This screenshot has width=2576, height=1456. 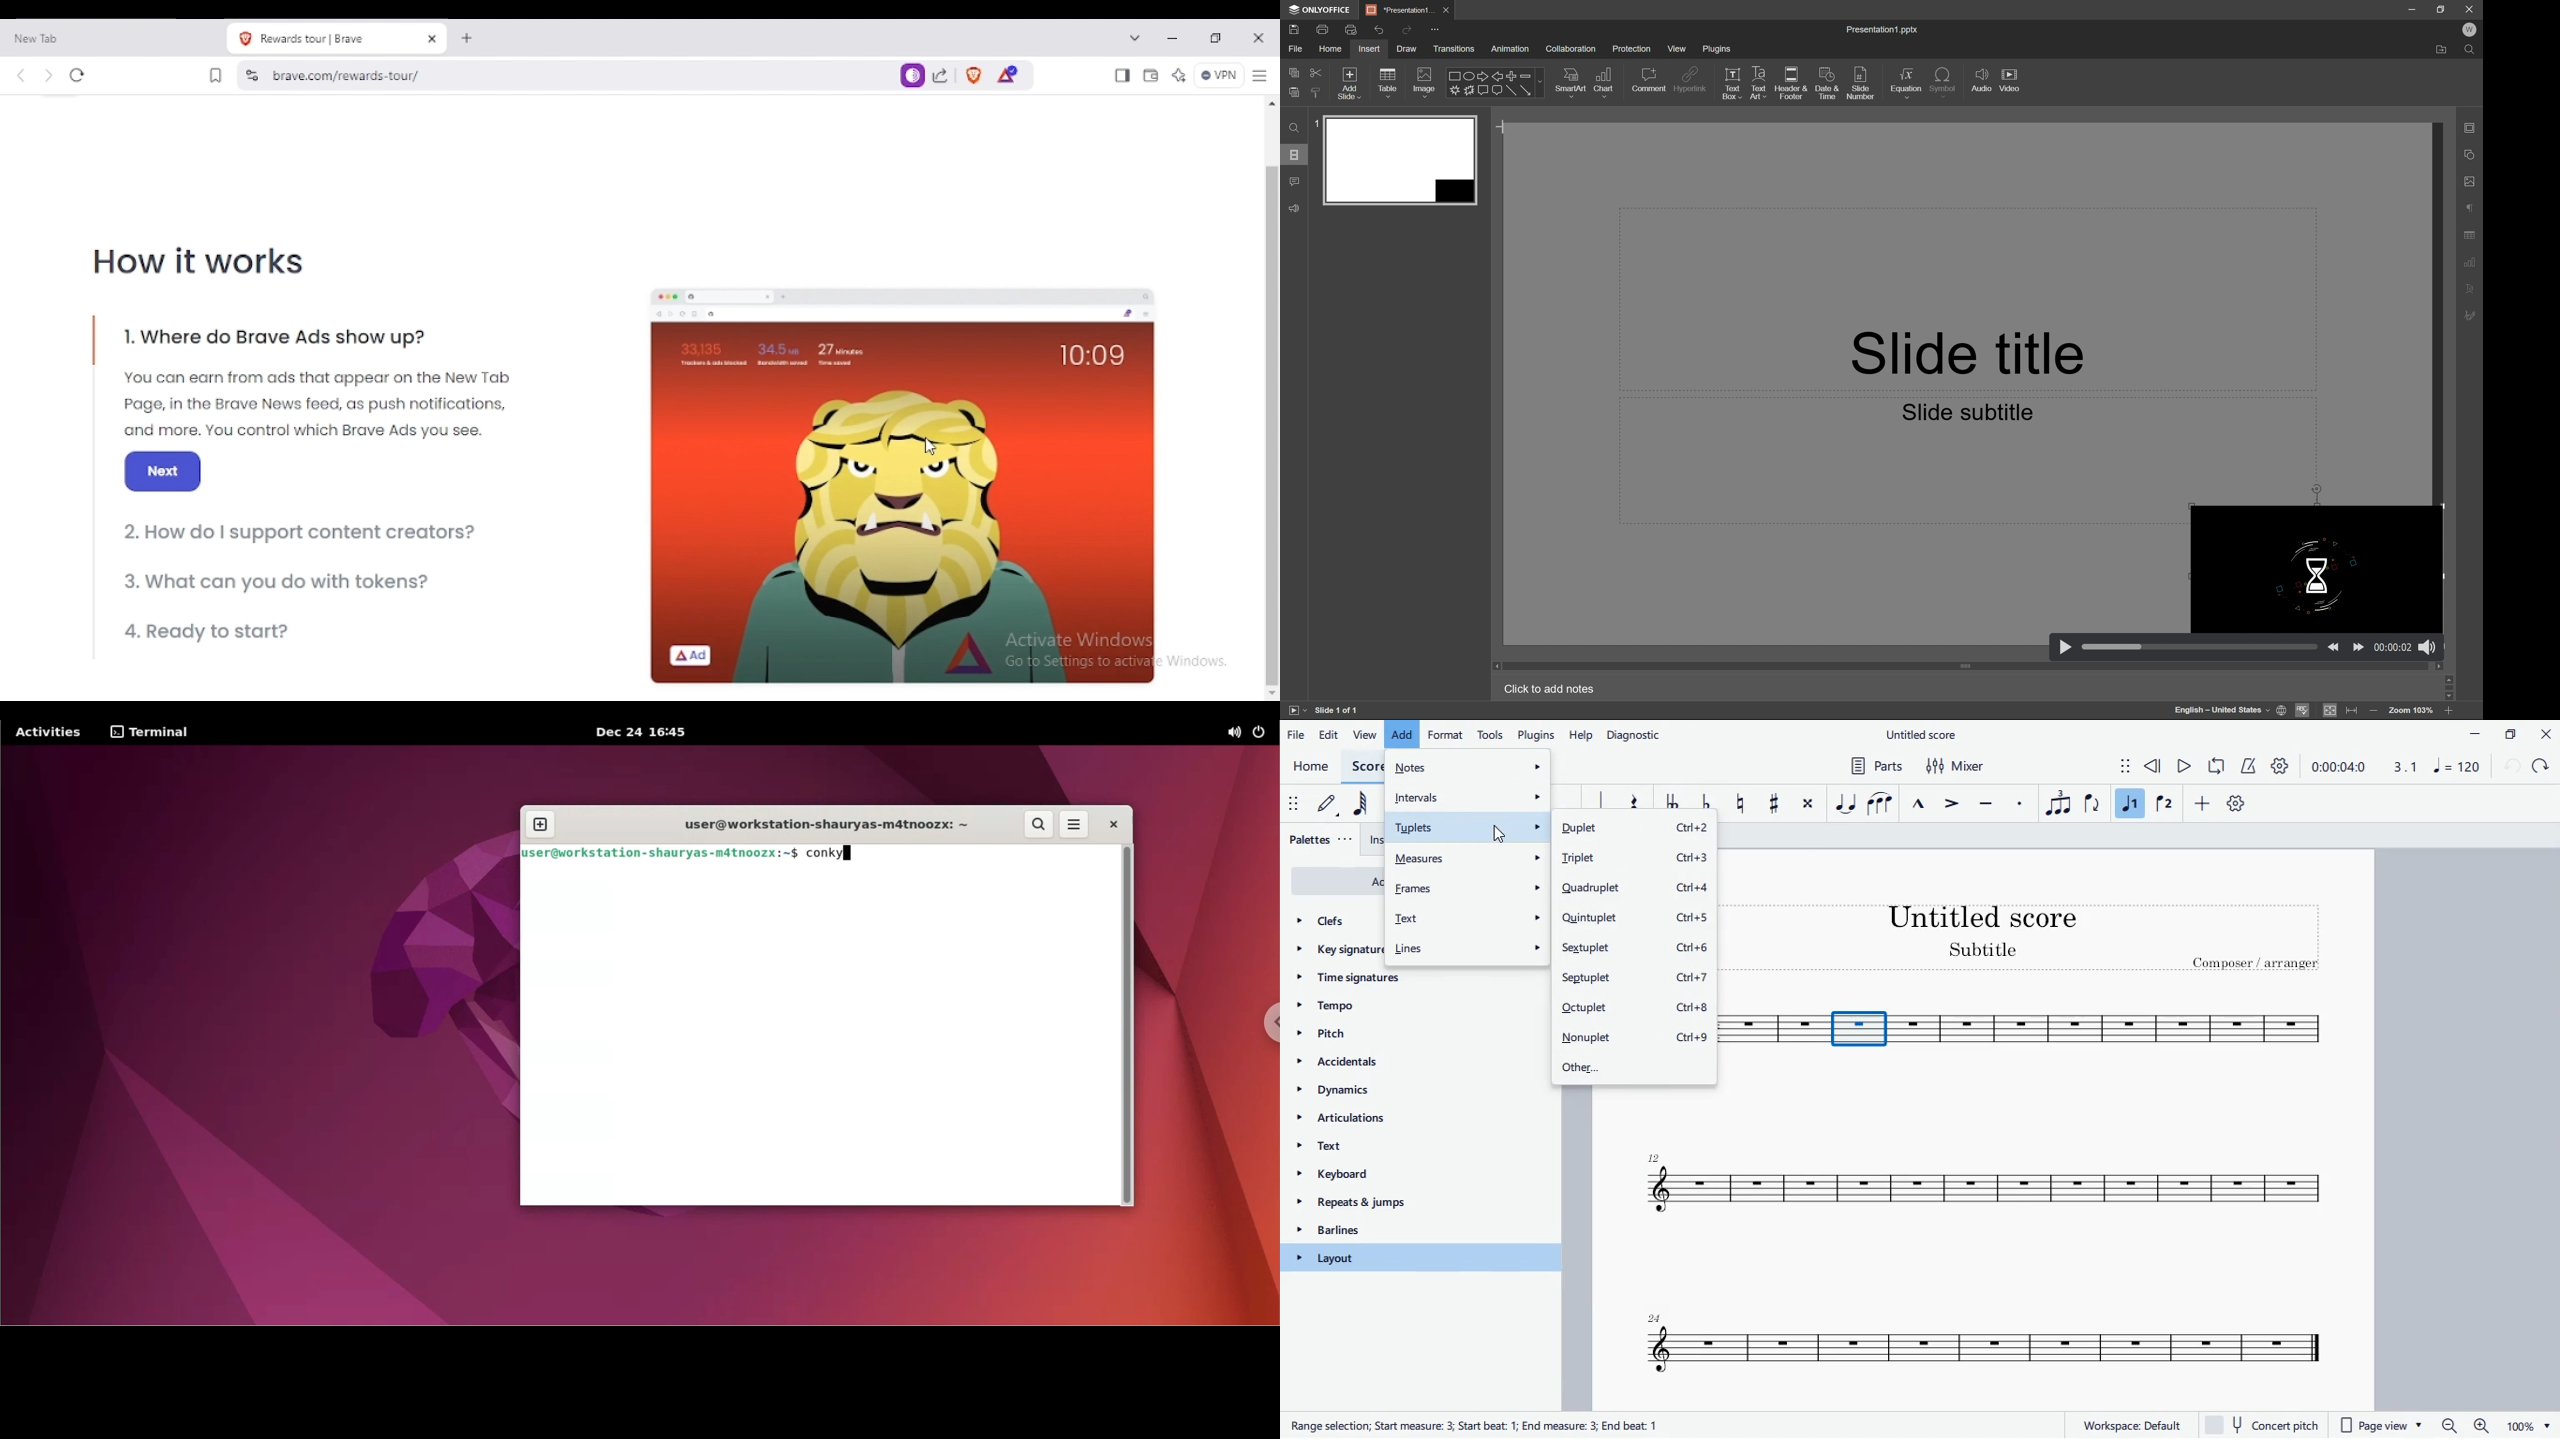 I want to click on toggle double flat, so click(x=1671, y=805).